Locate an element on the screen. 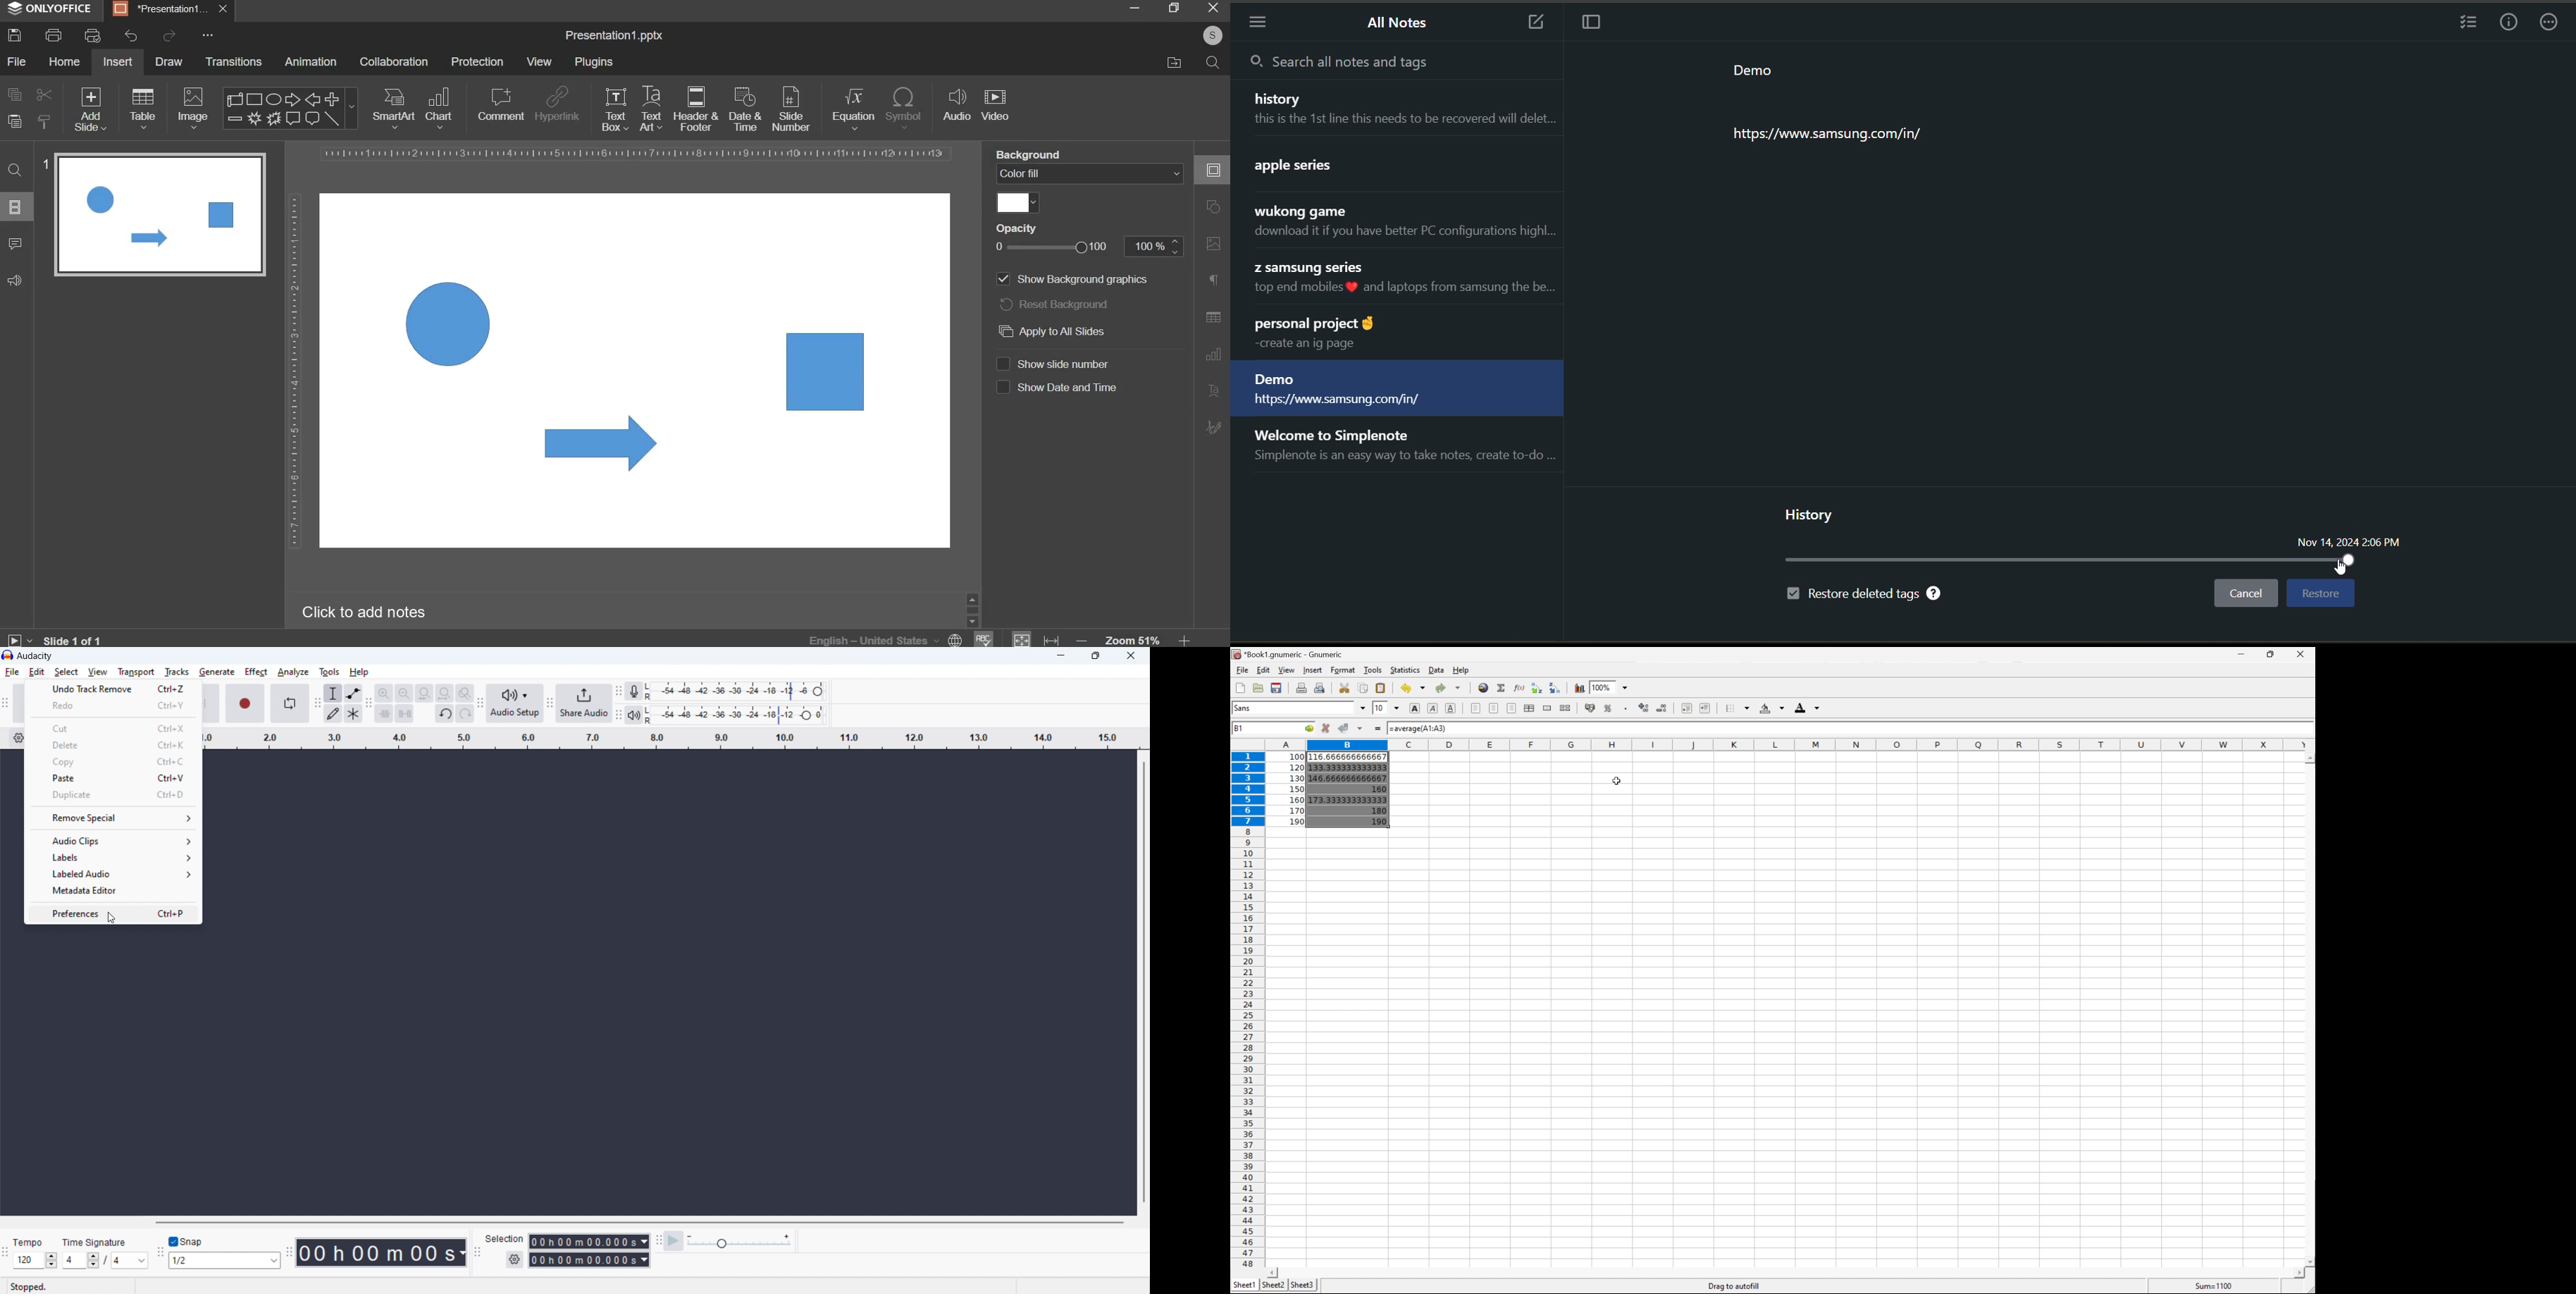  reset background is located at coordinates (1055, 304).